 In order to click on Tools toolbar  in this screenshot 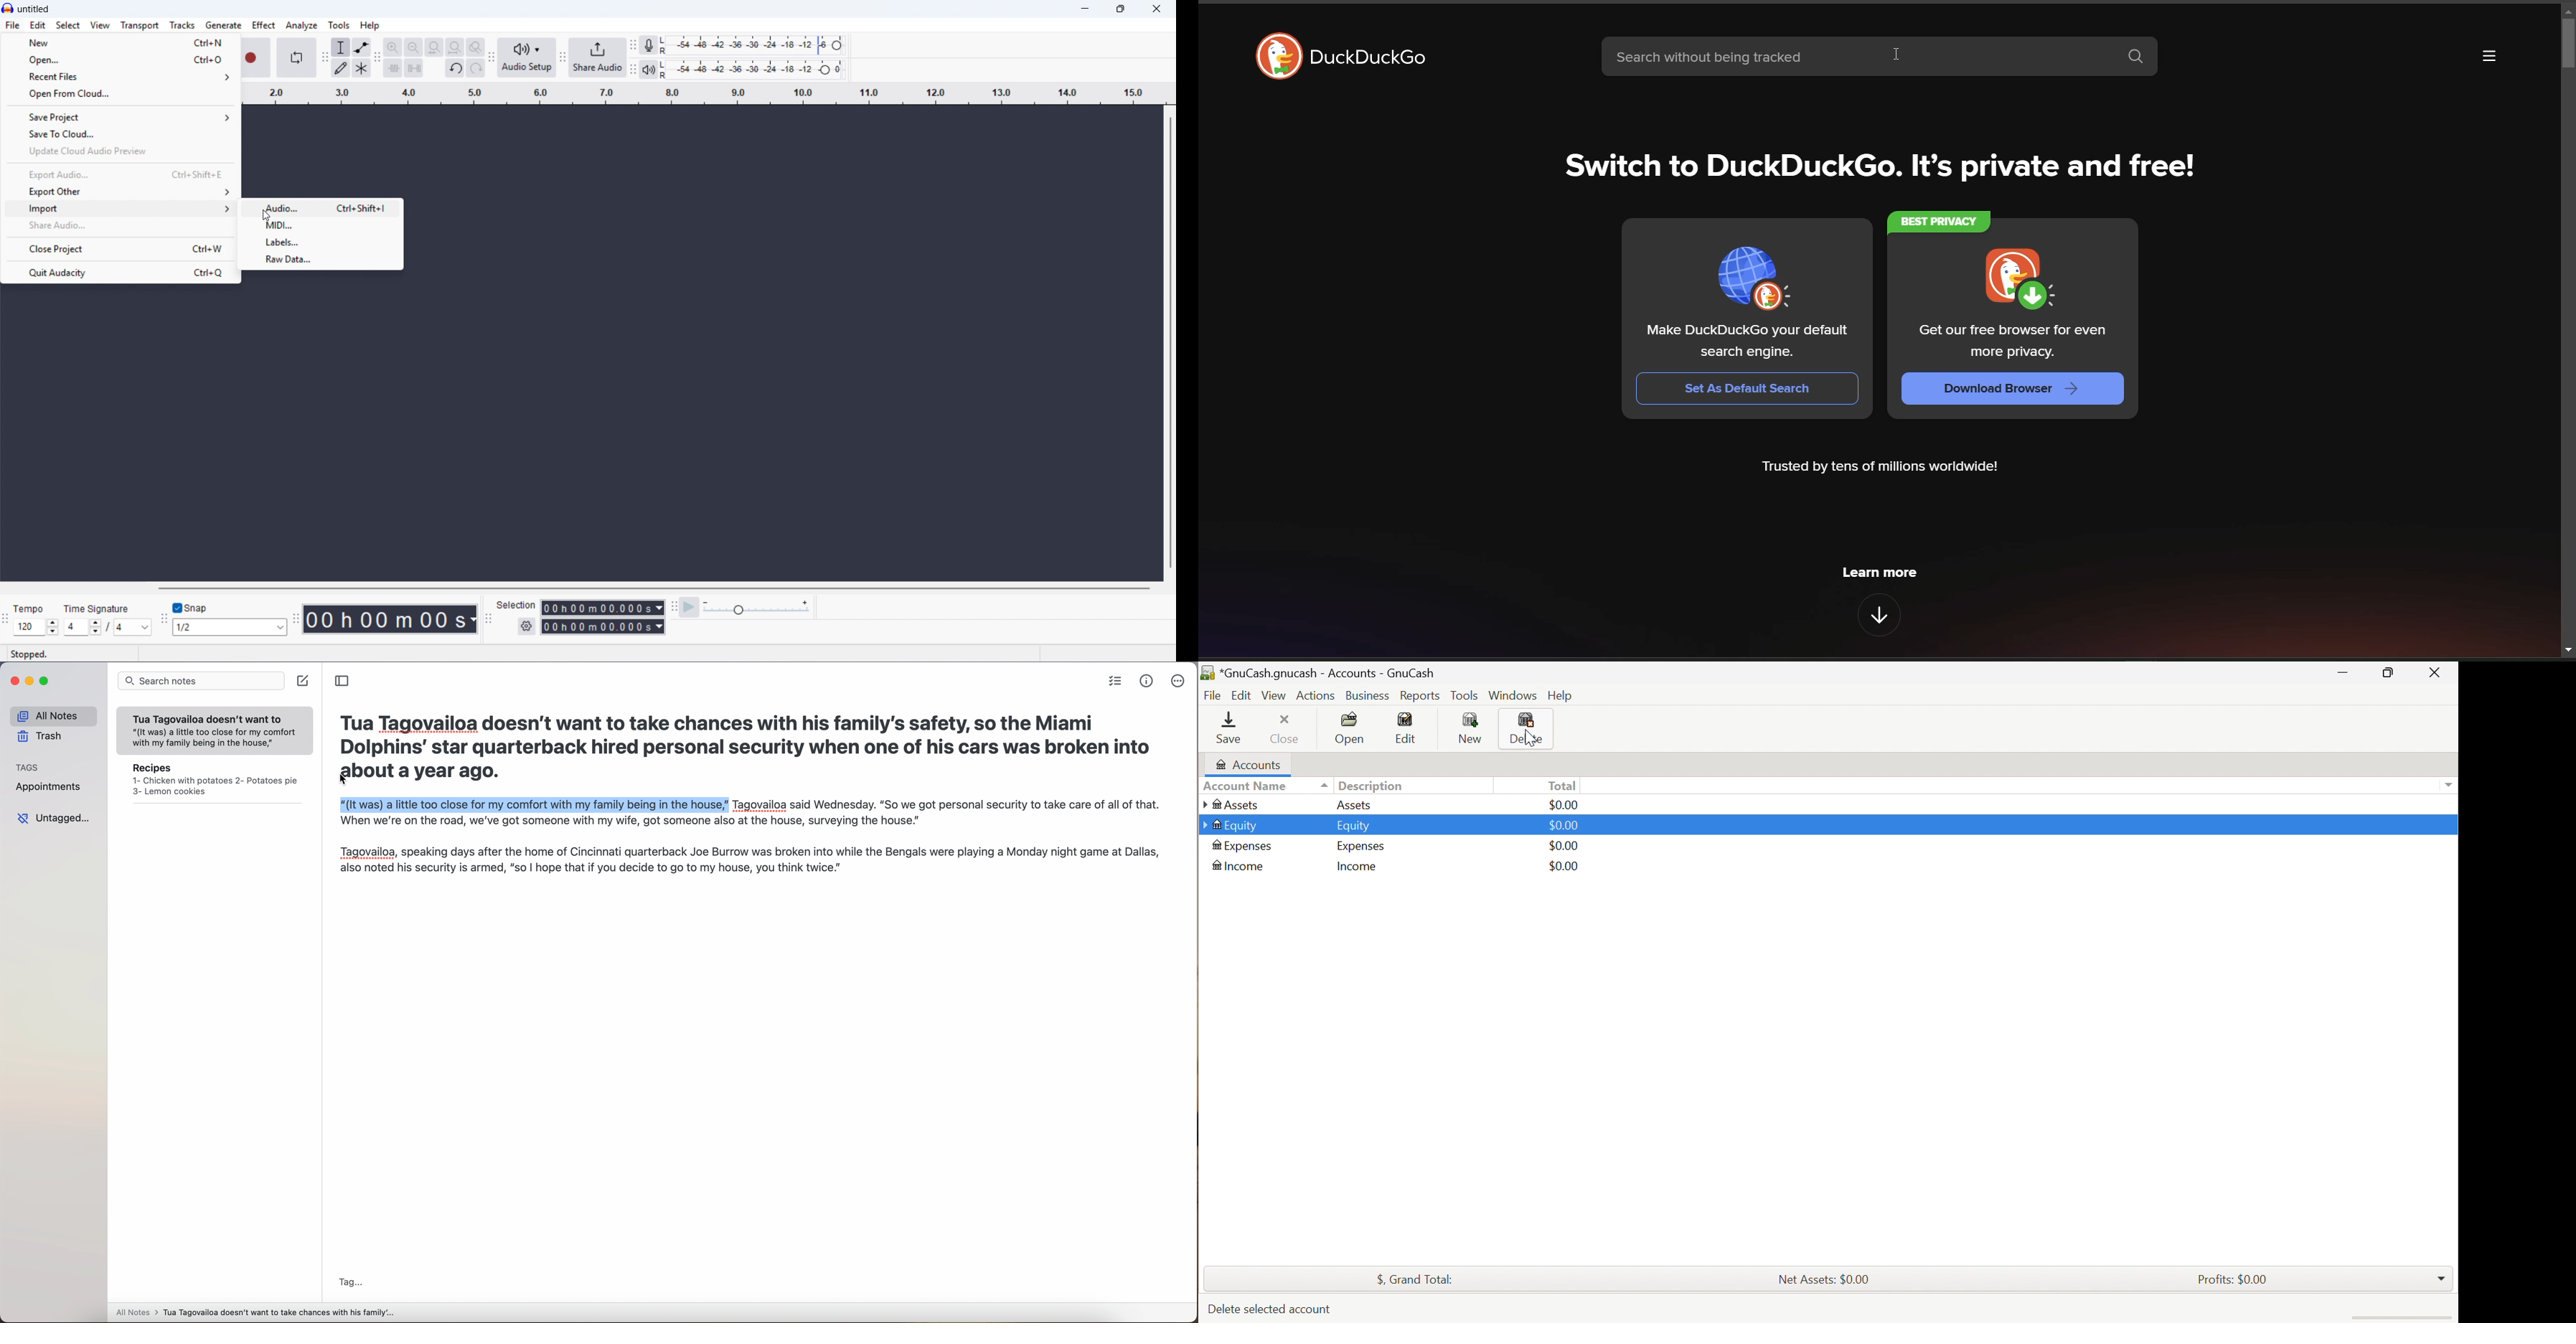, I will do `click(323, 57)`.